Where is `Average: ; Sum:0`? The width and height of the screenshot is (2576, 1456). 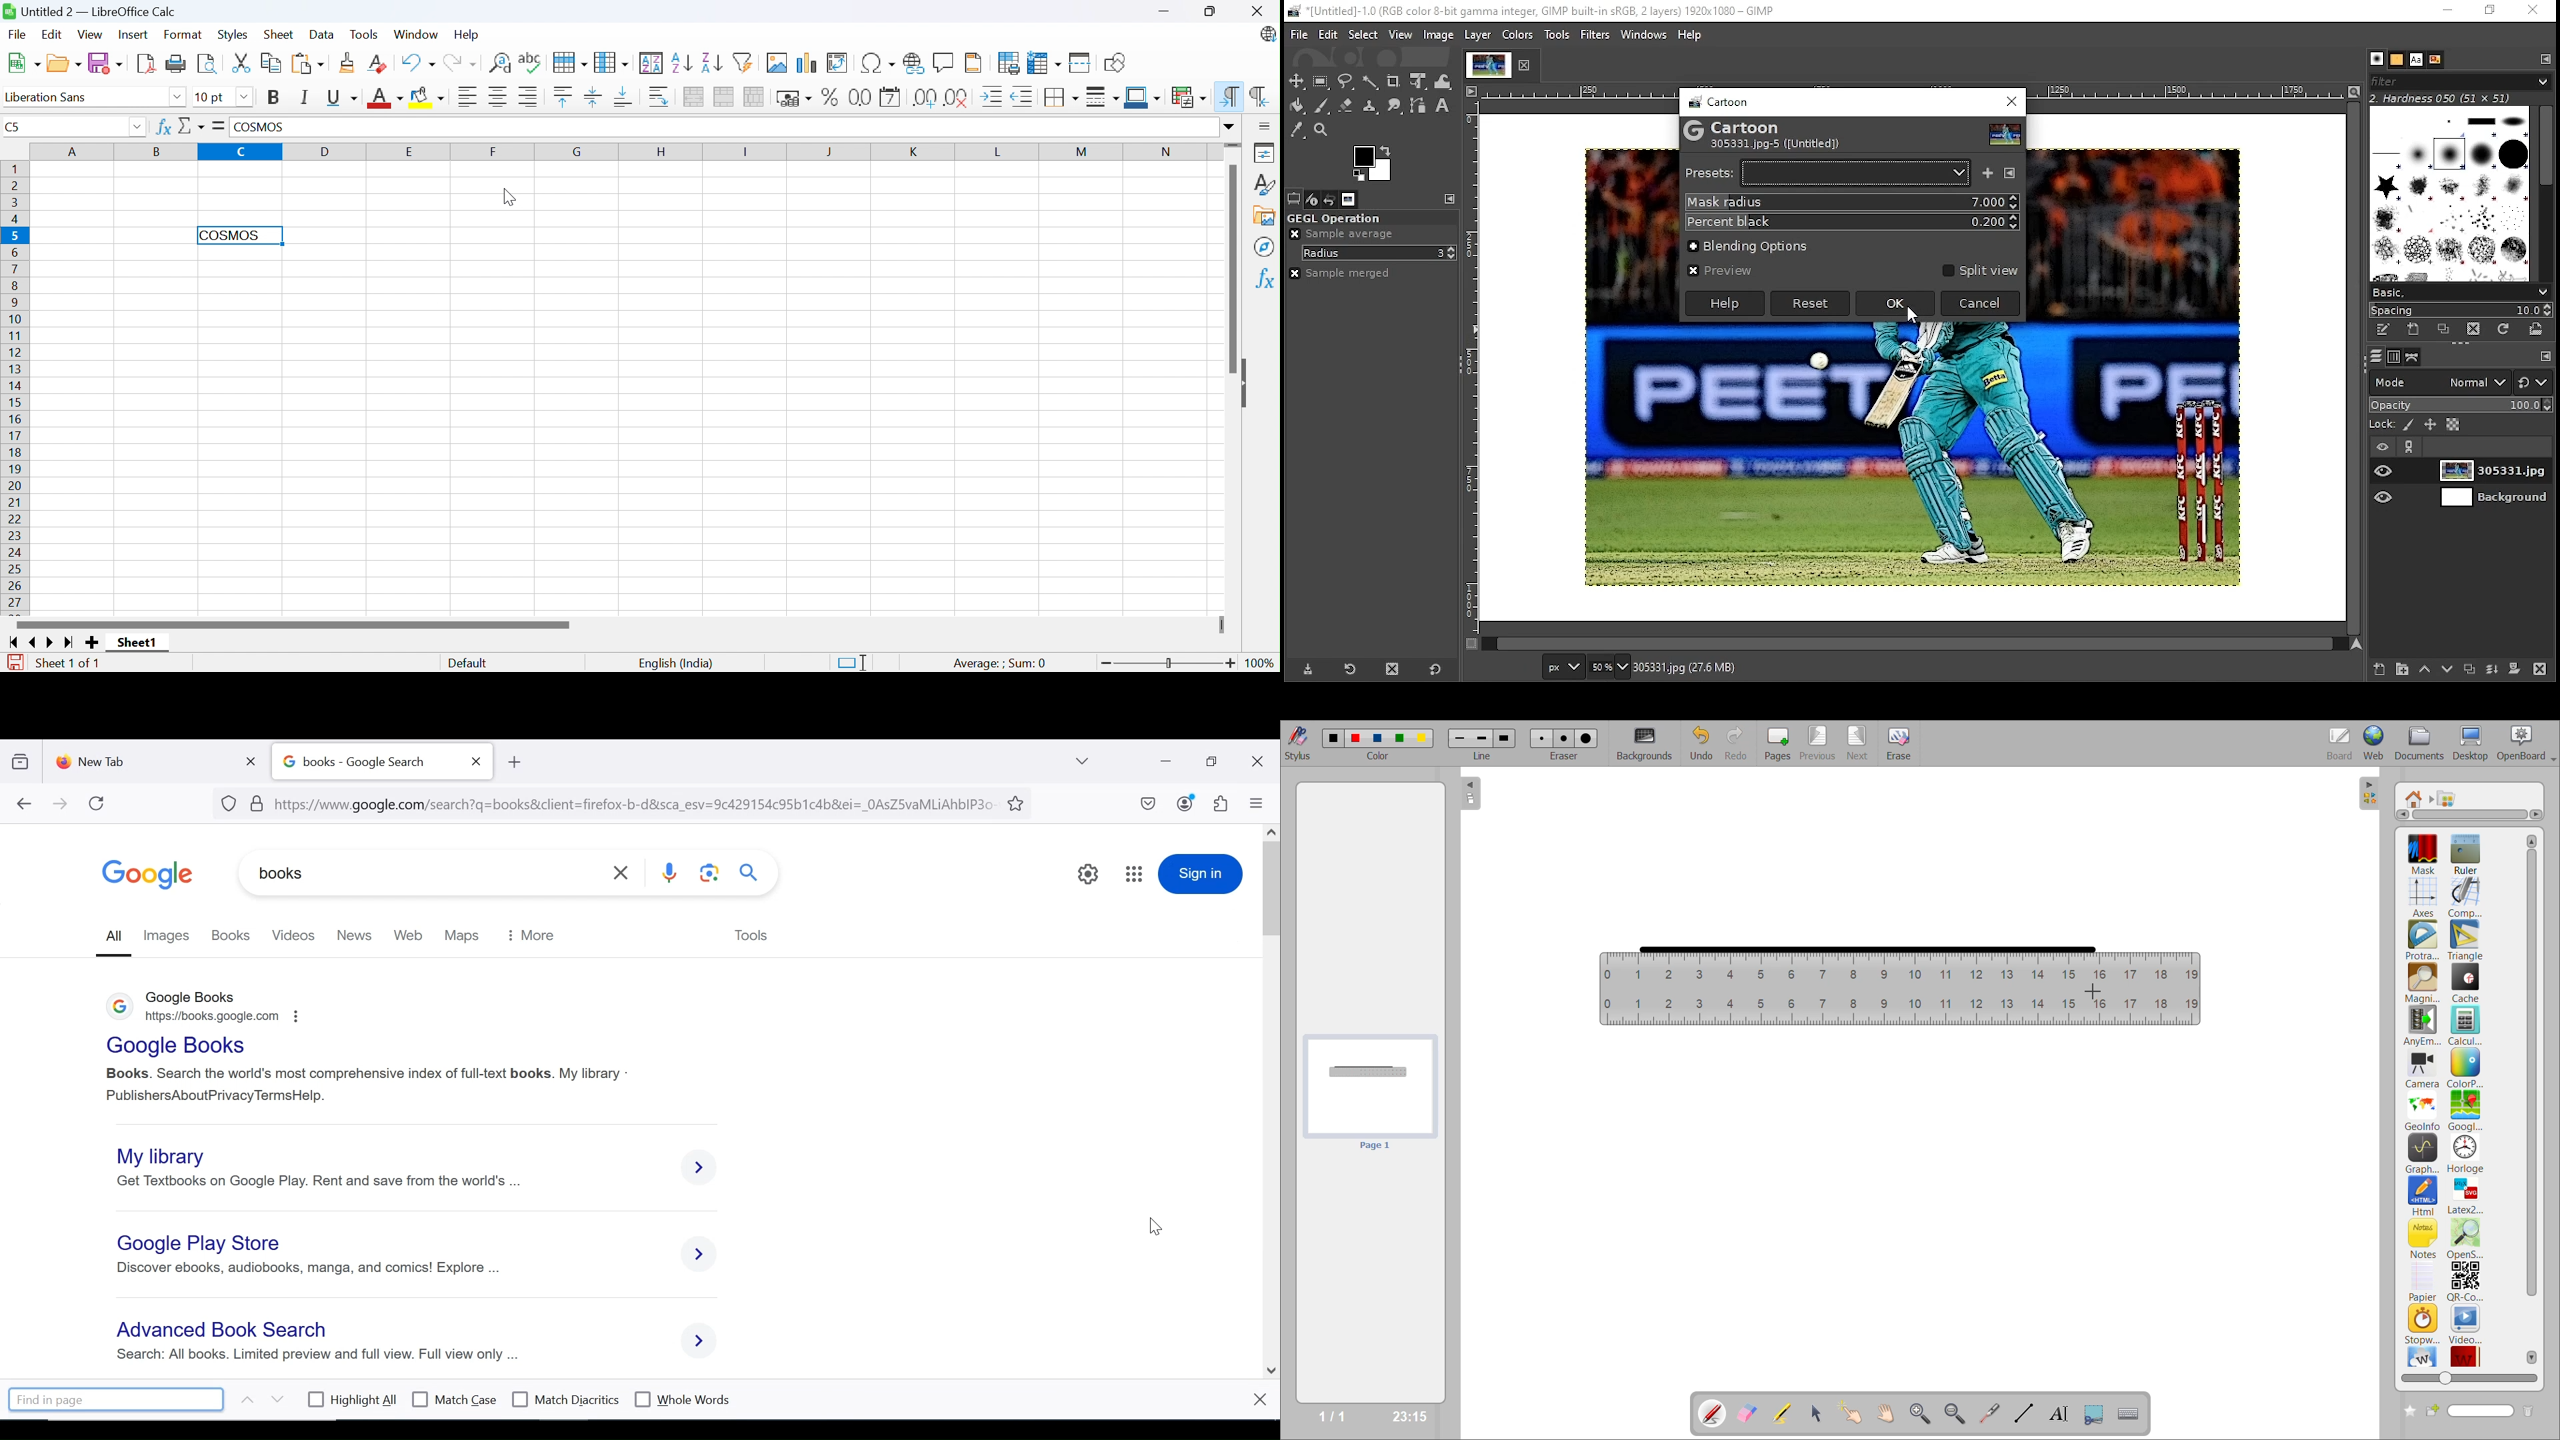
Average: ; Sum:0 is located at coordinates (998, 663).